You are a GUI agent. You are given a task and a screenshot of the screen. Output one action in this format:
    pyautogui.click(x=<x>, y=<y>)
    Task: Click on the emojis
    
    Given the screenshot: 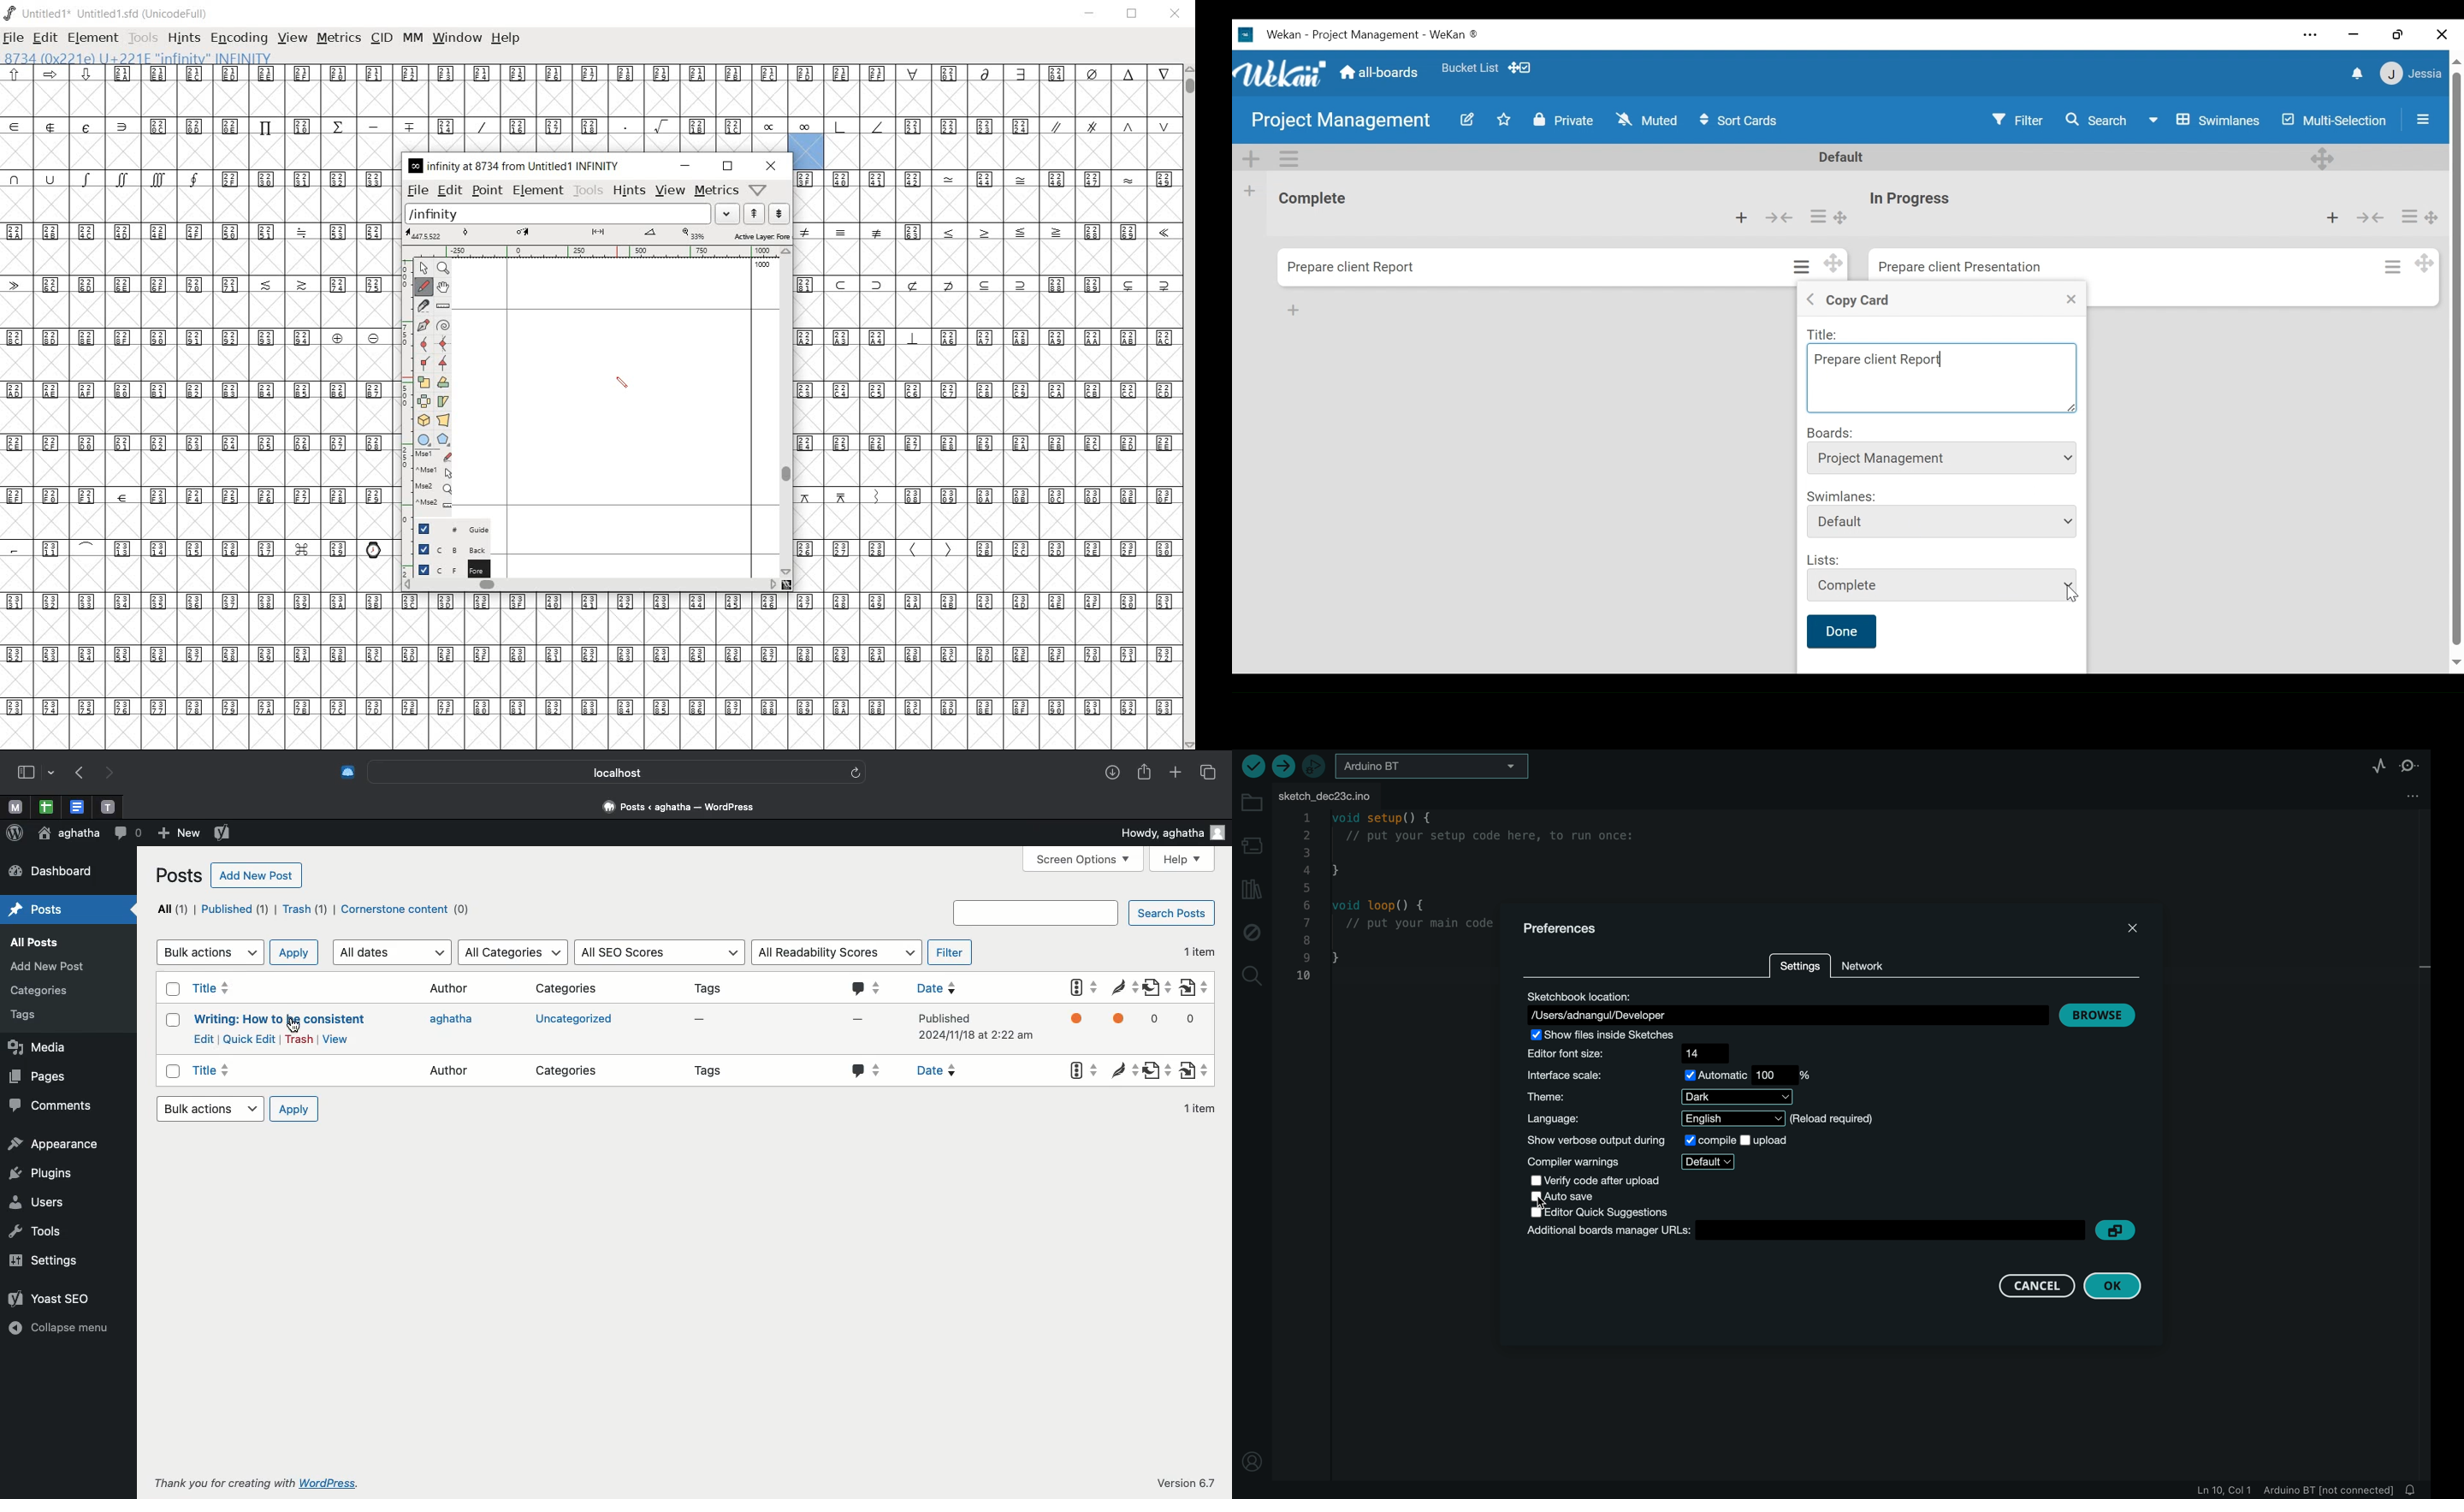 What is the action you would take?
    pyautogui.click(x=376, y=548)
    